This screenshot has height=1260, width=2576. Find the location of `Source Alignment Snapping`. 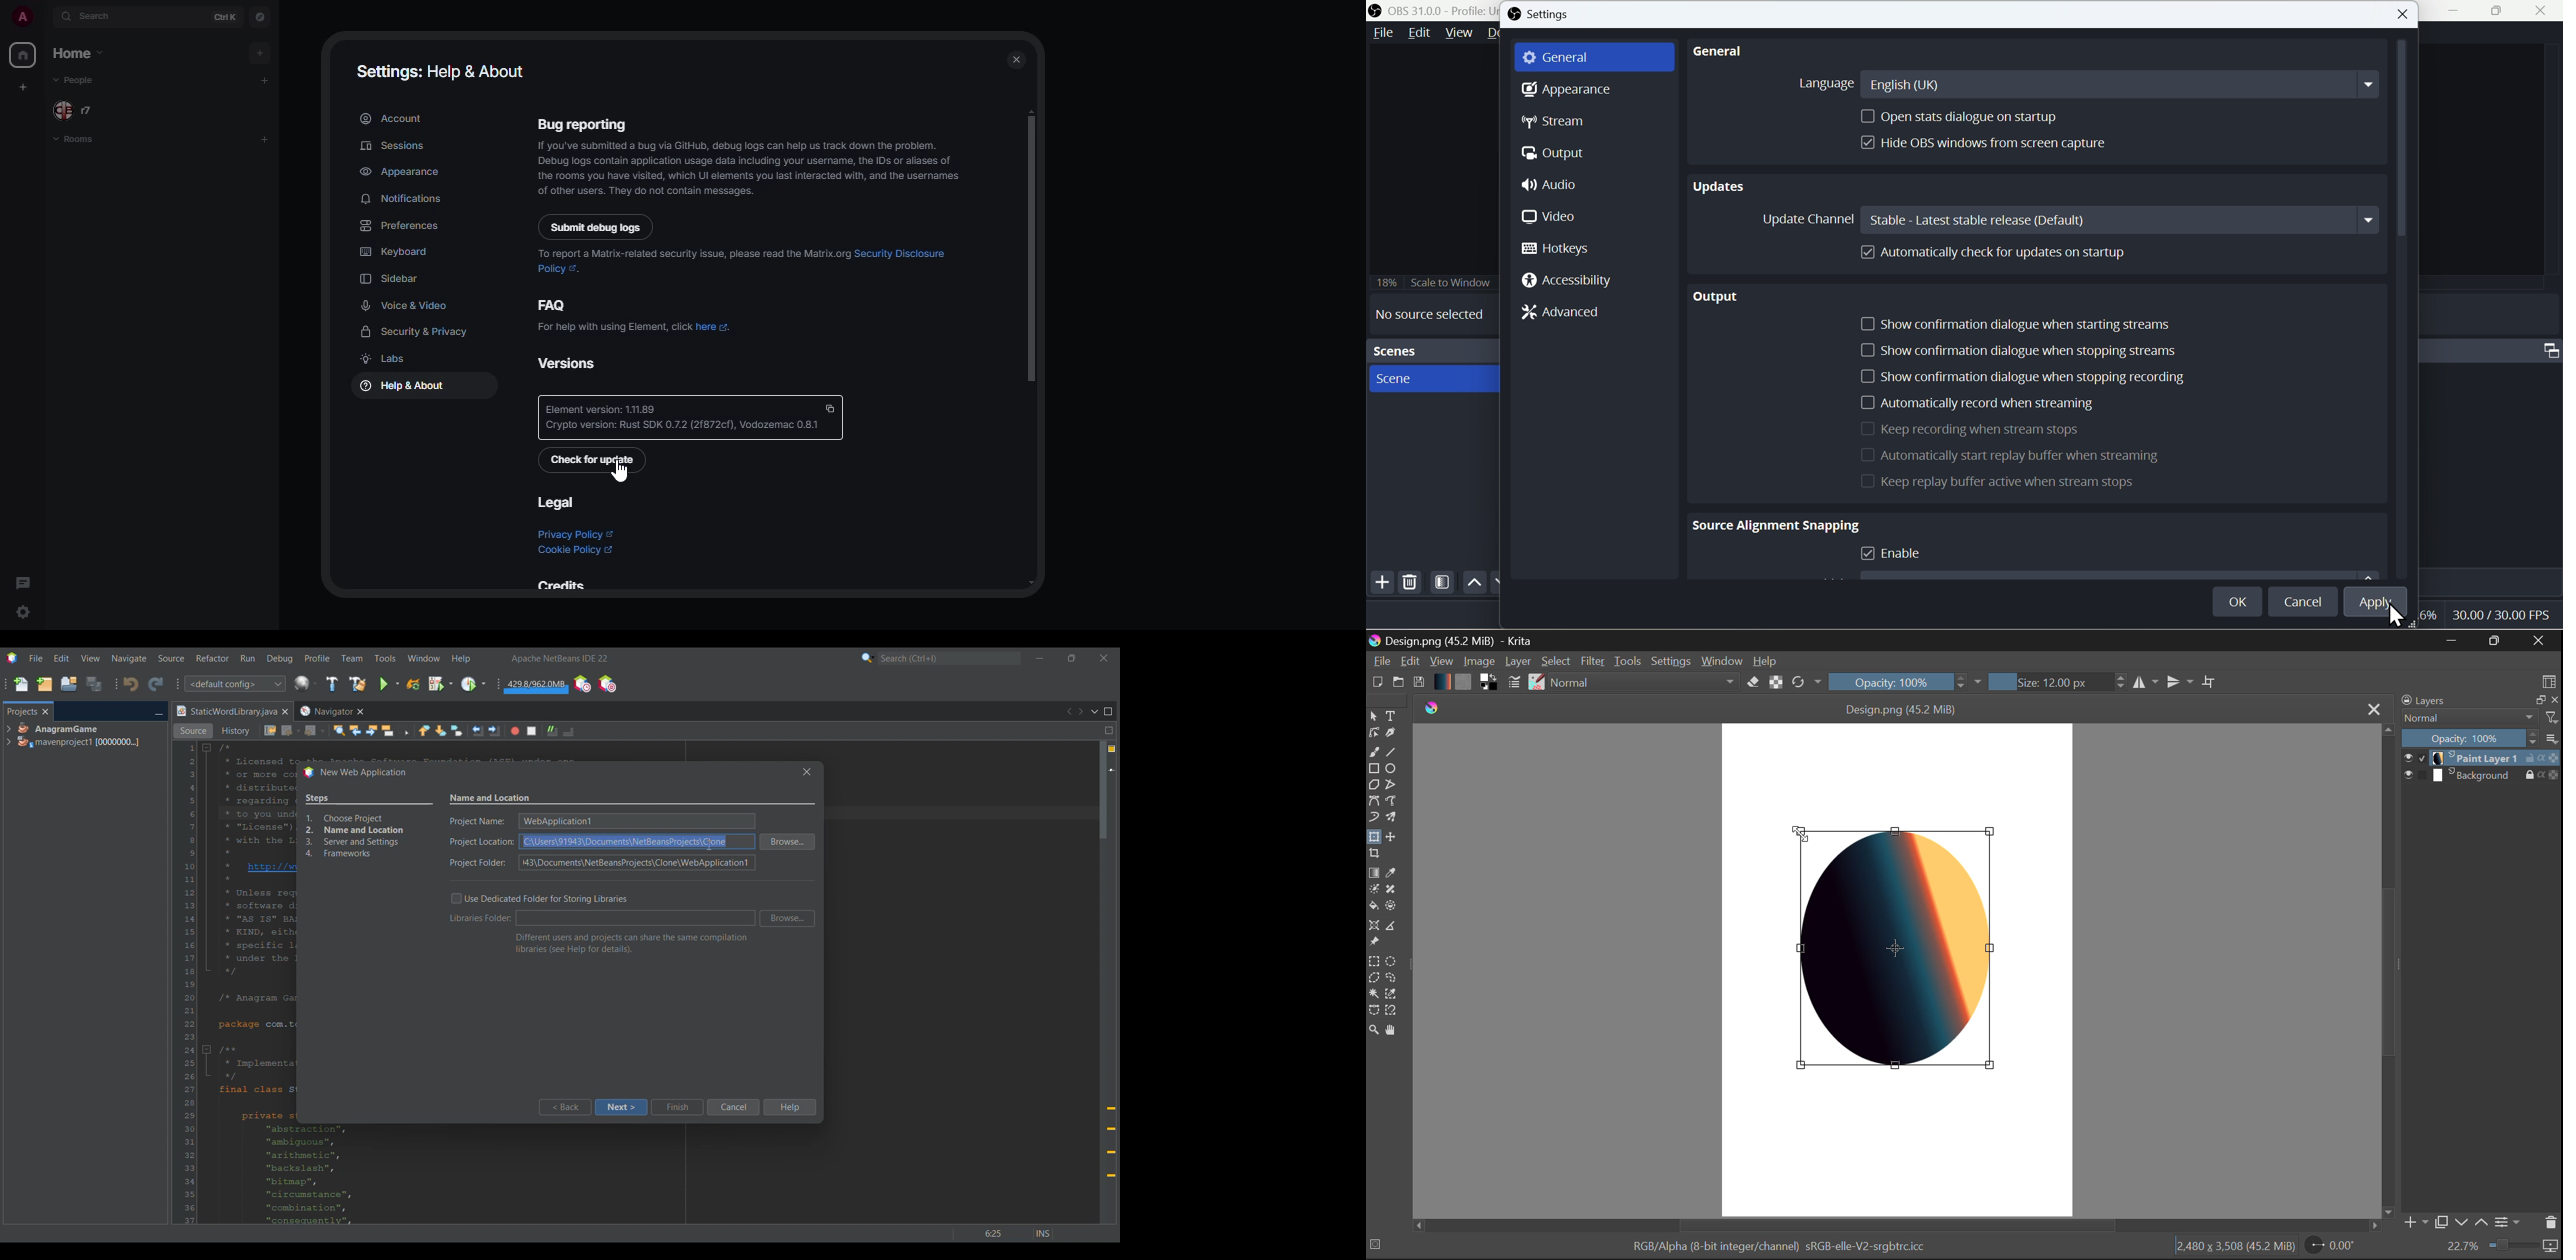

Source Alignment Snapping is located at coordinates (1773, 523).